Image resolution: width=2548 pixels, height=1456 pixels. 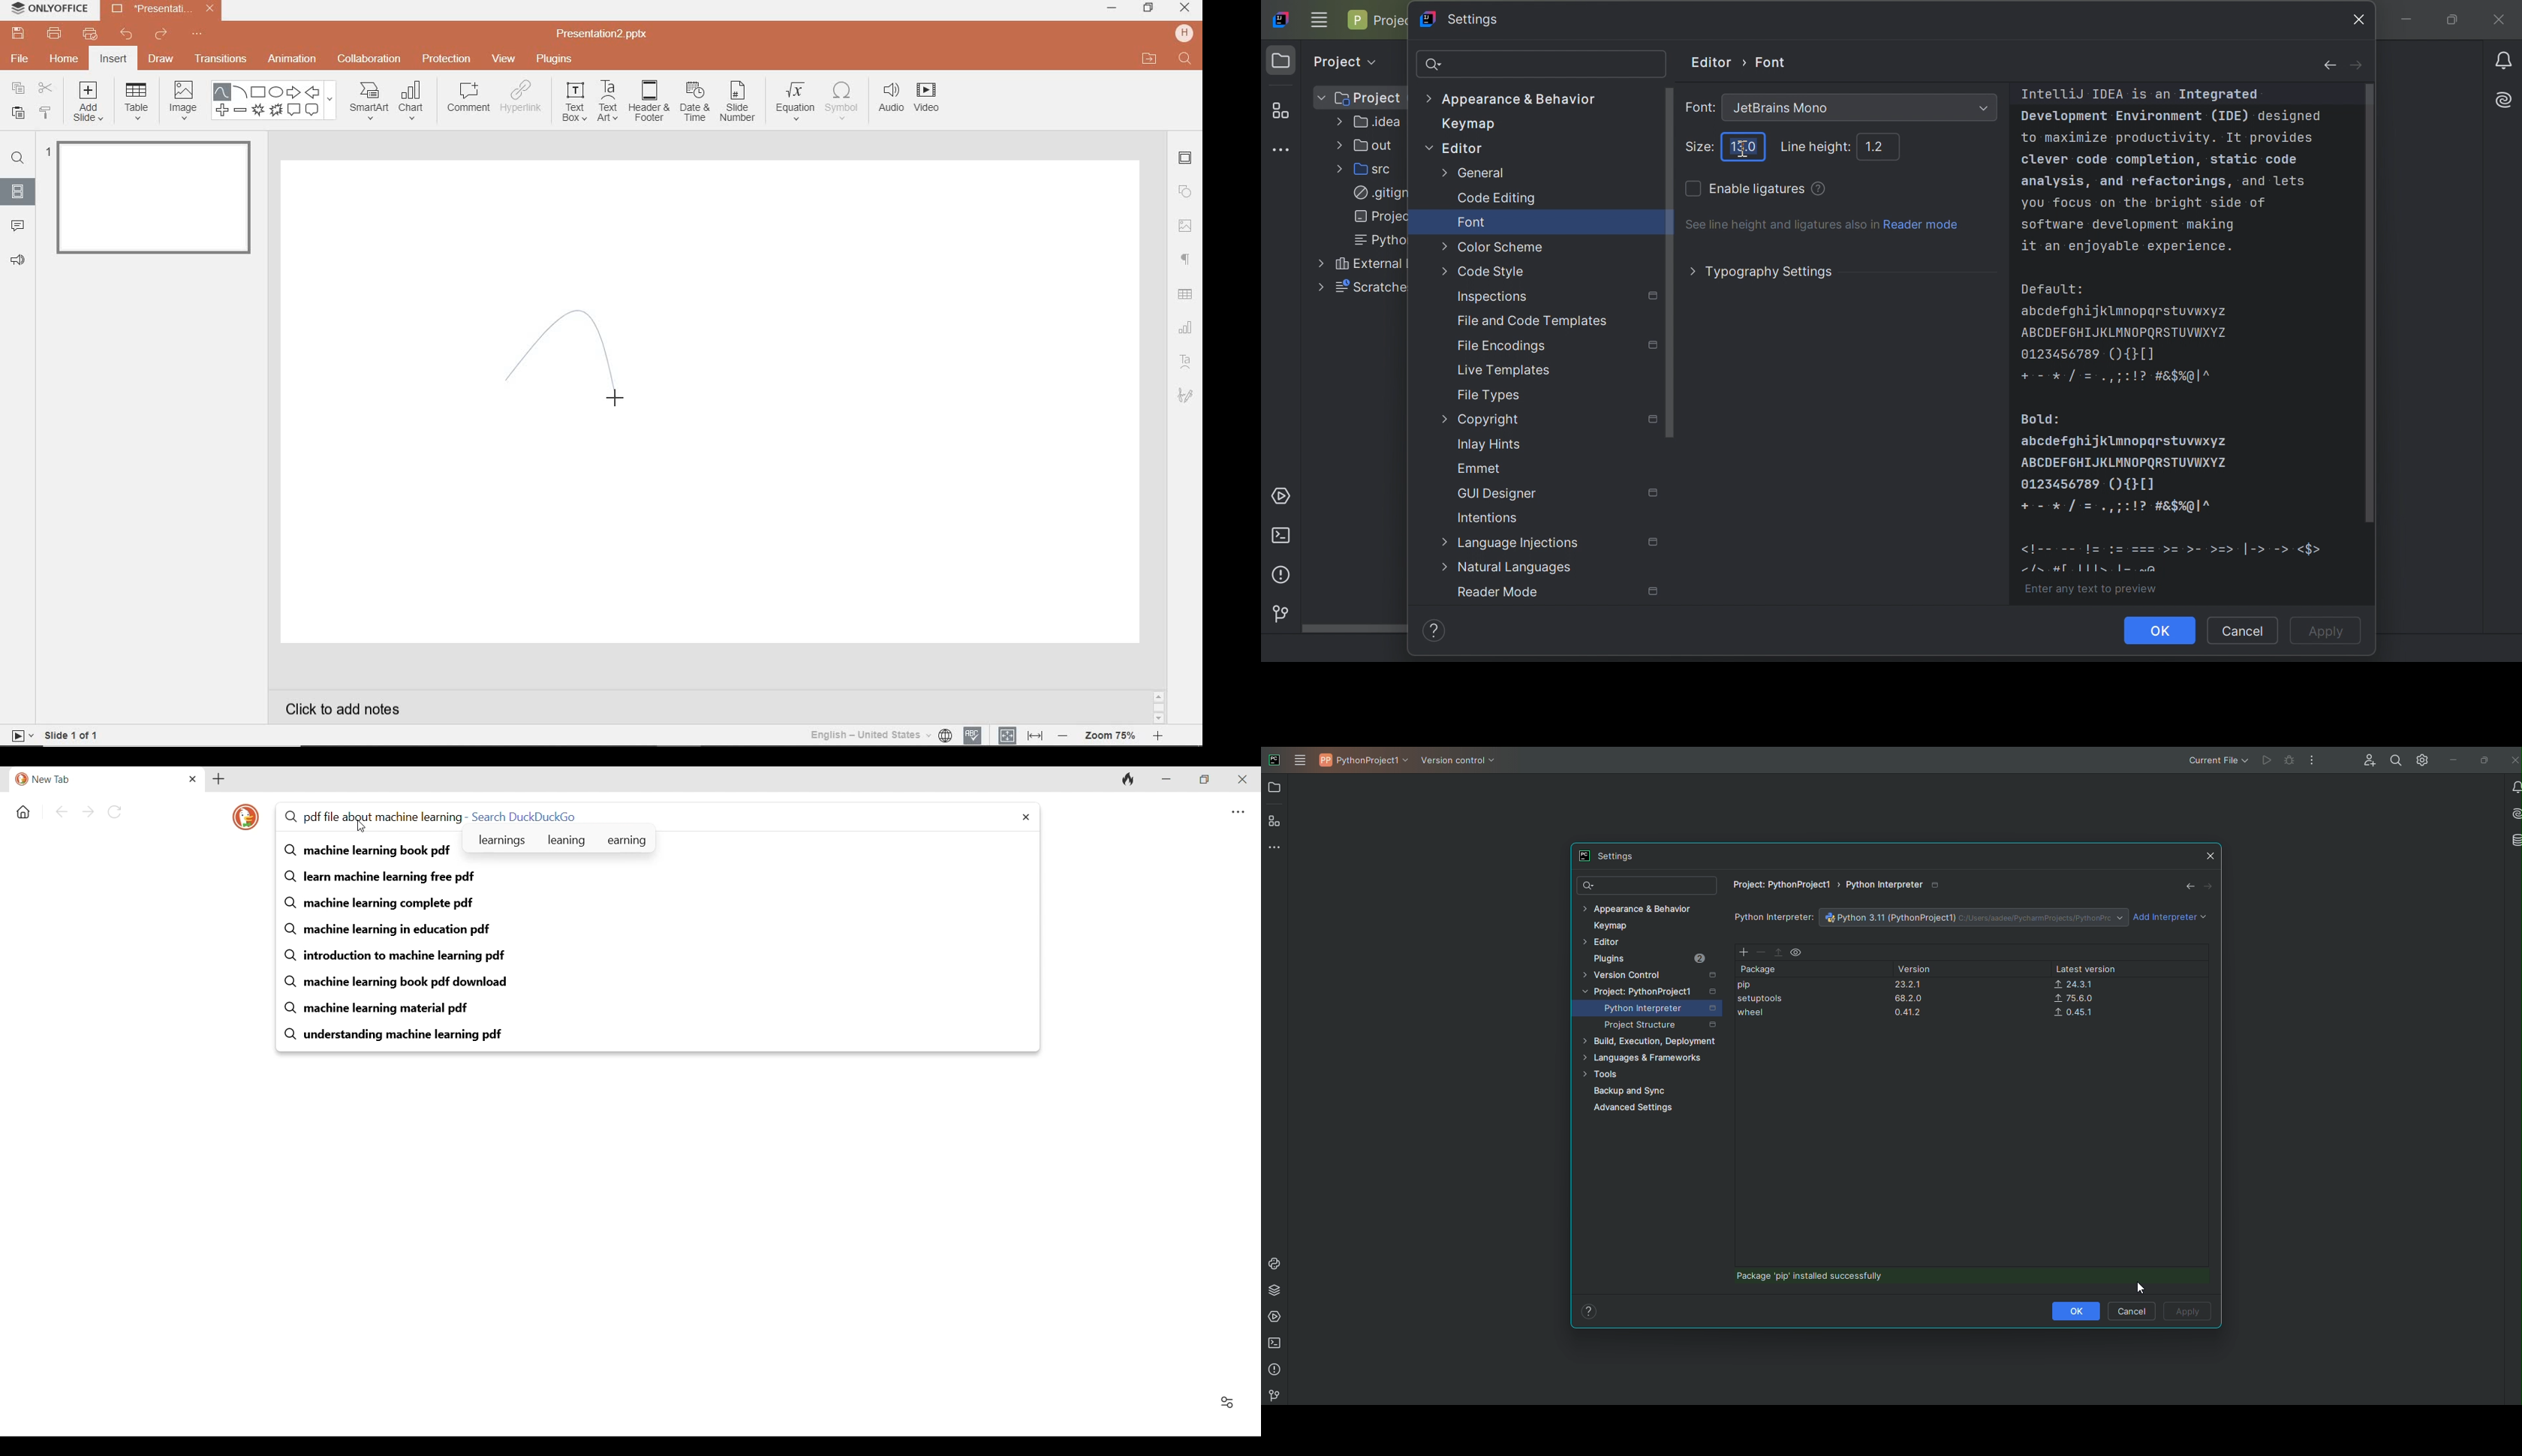 What do you see at coordinates (1188, 327) in the screenshot?
I see `CHART SETTINGS` at bounding box center [1188, 327].